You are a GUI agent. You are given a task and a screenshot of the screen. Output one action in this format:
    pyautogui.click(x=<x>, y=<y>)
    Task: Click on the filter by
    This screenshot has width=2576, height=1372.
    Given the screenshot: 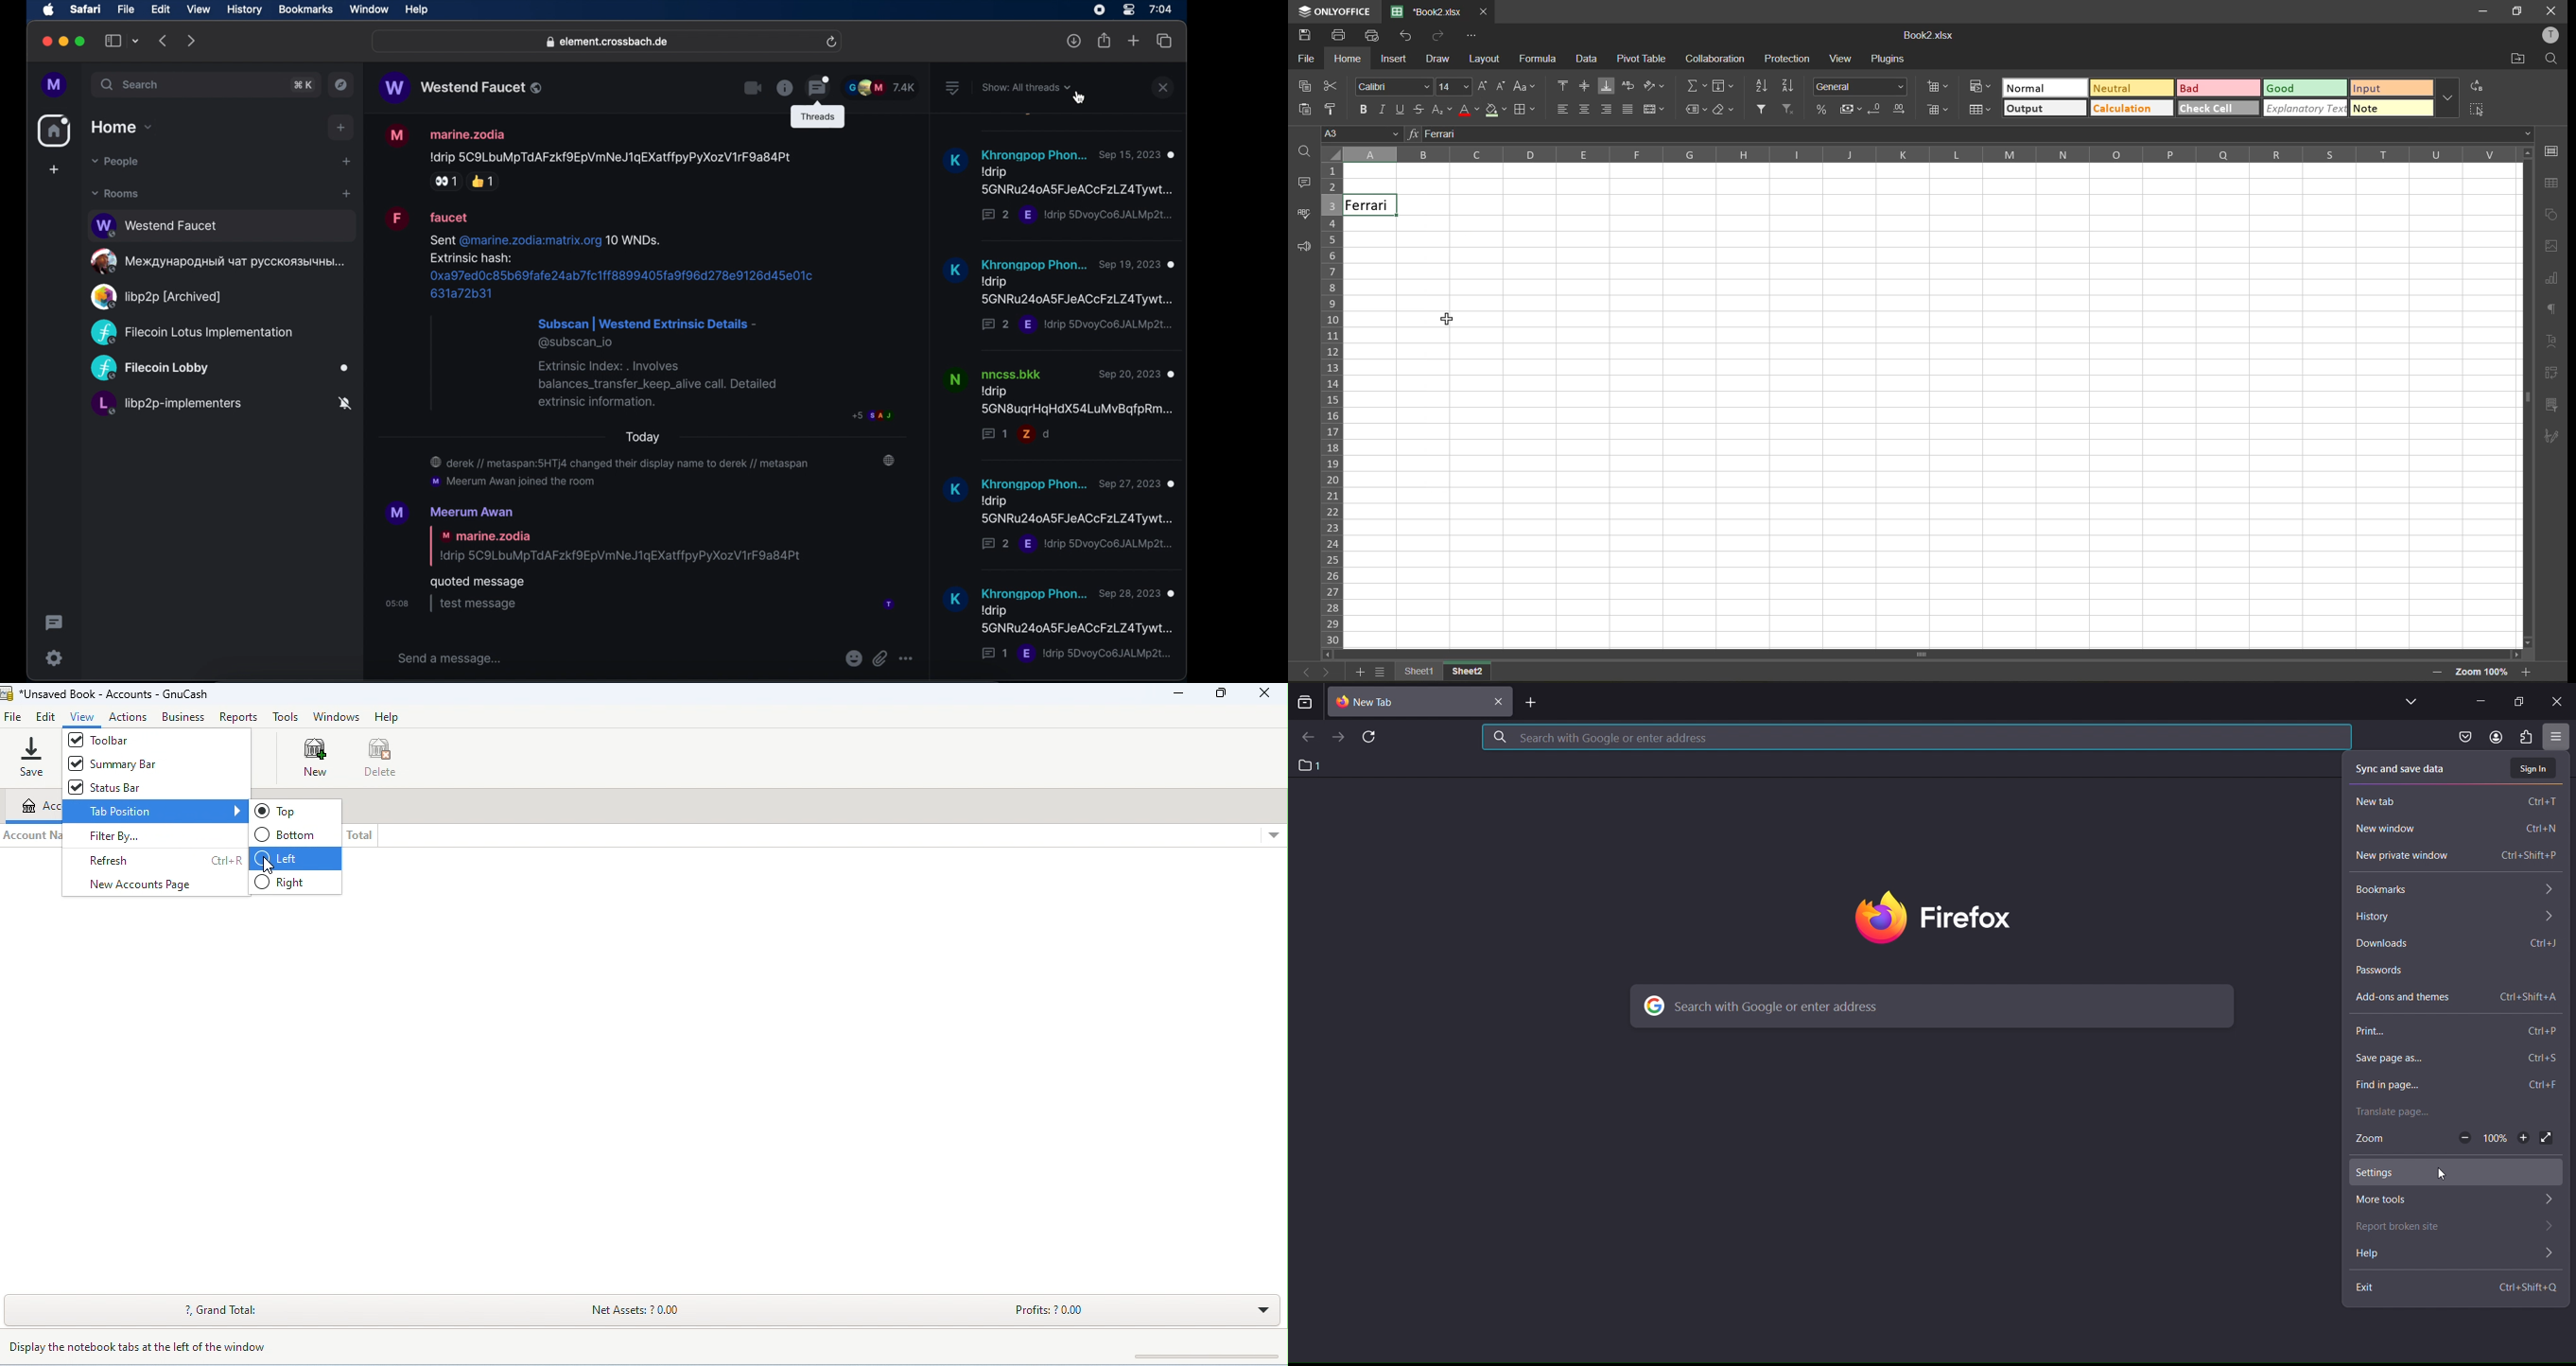 What is the action you would take?
    pyautogui.click(x=116, y=838)
    